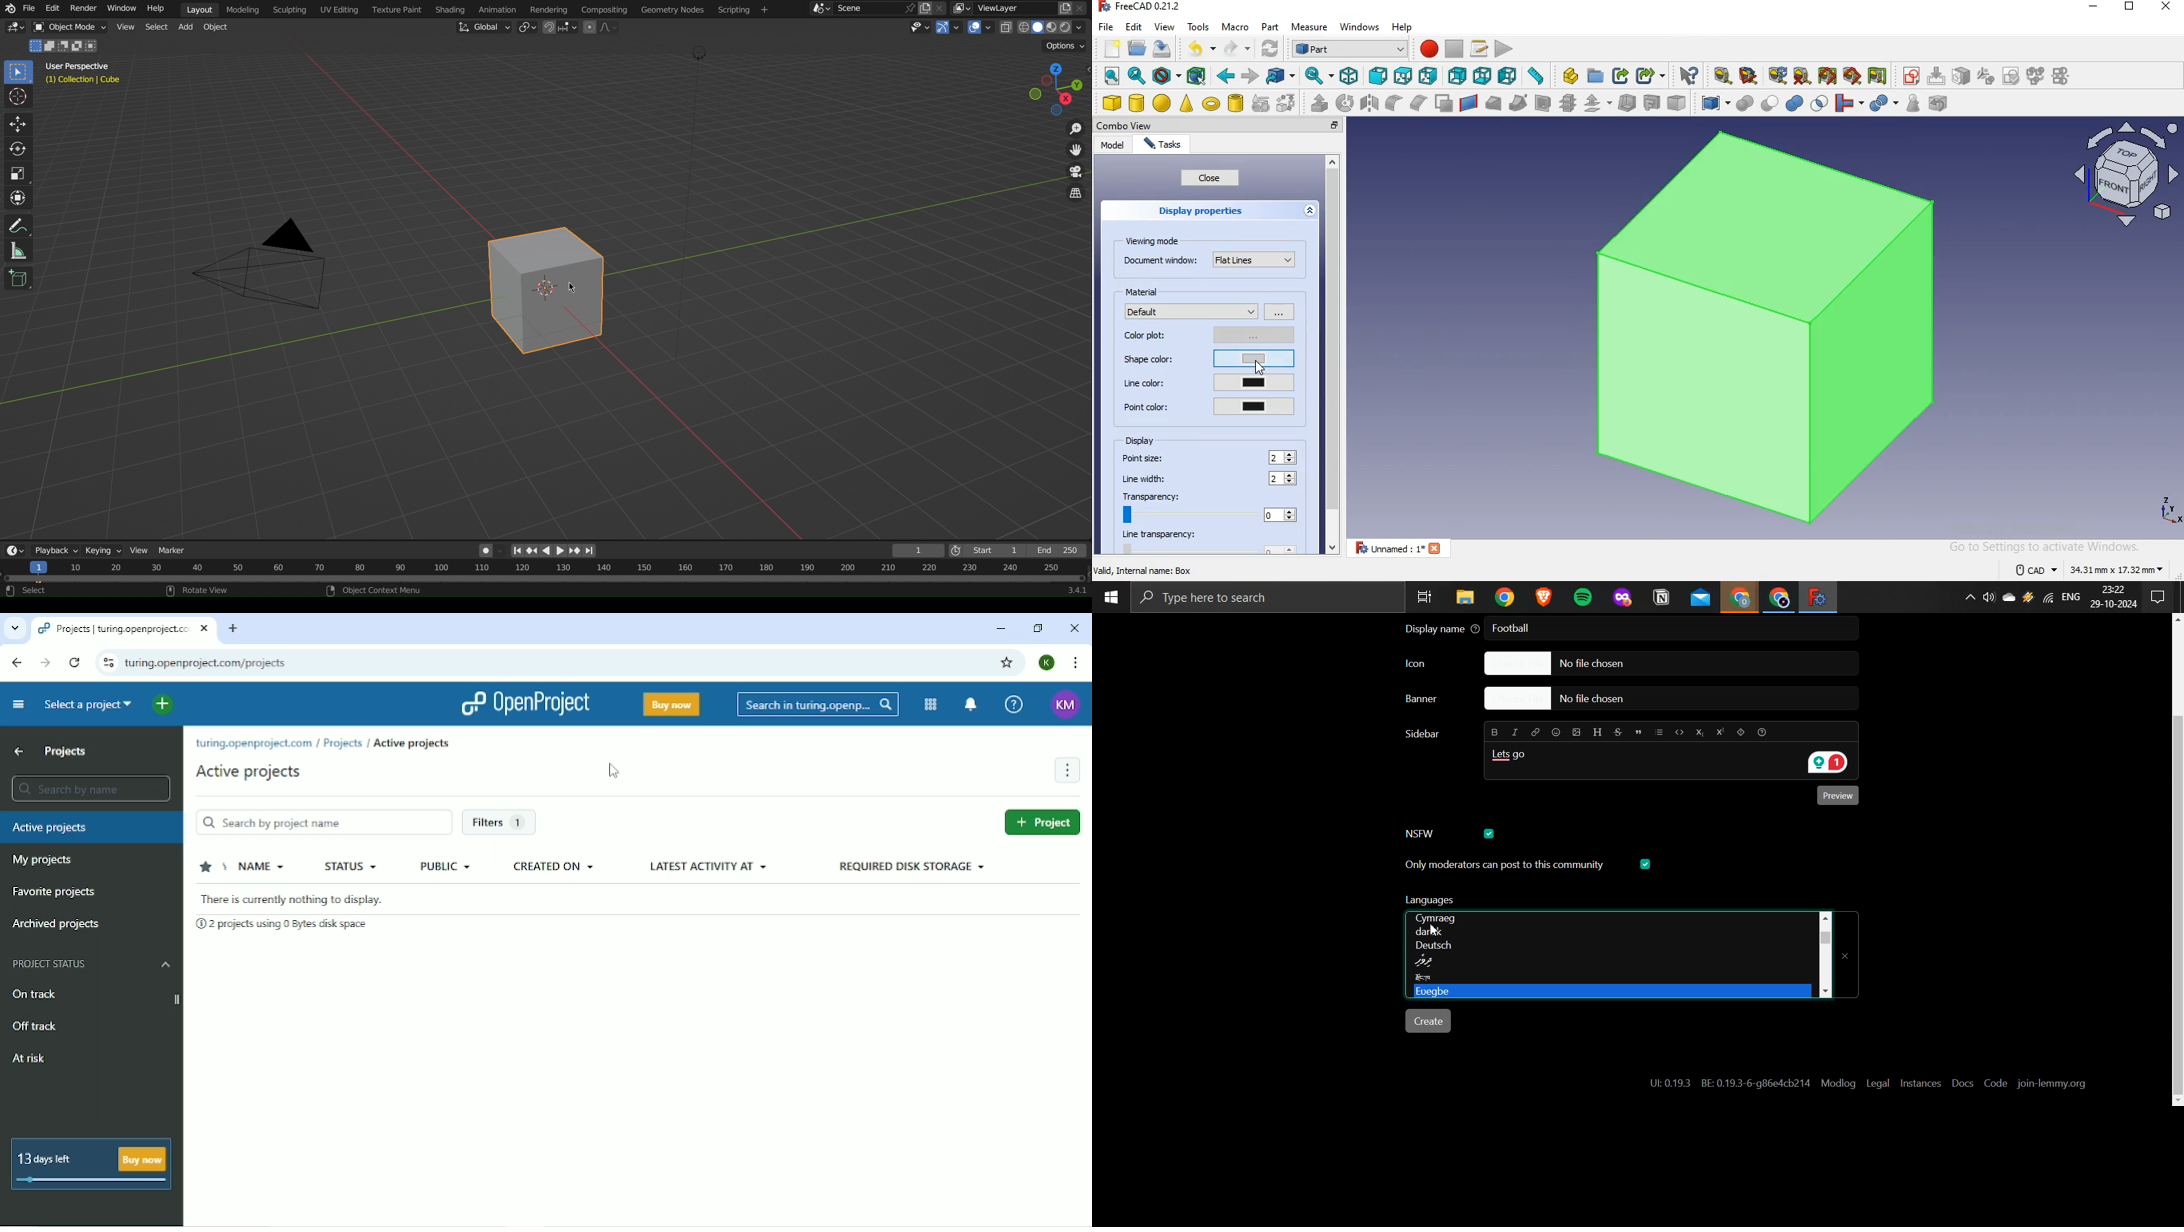 The width and height of the screenshot is (2184, 1232). What do you see at coordinates (1723, 77) in the screenshot?
I see `measure linear` at bounding box center [1723, 77].